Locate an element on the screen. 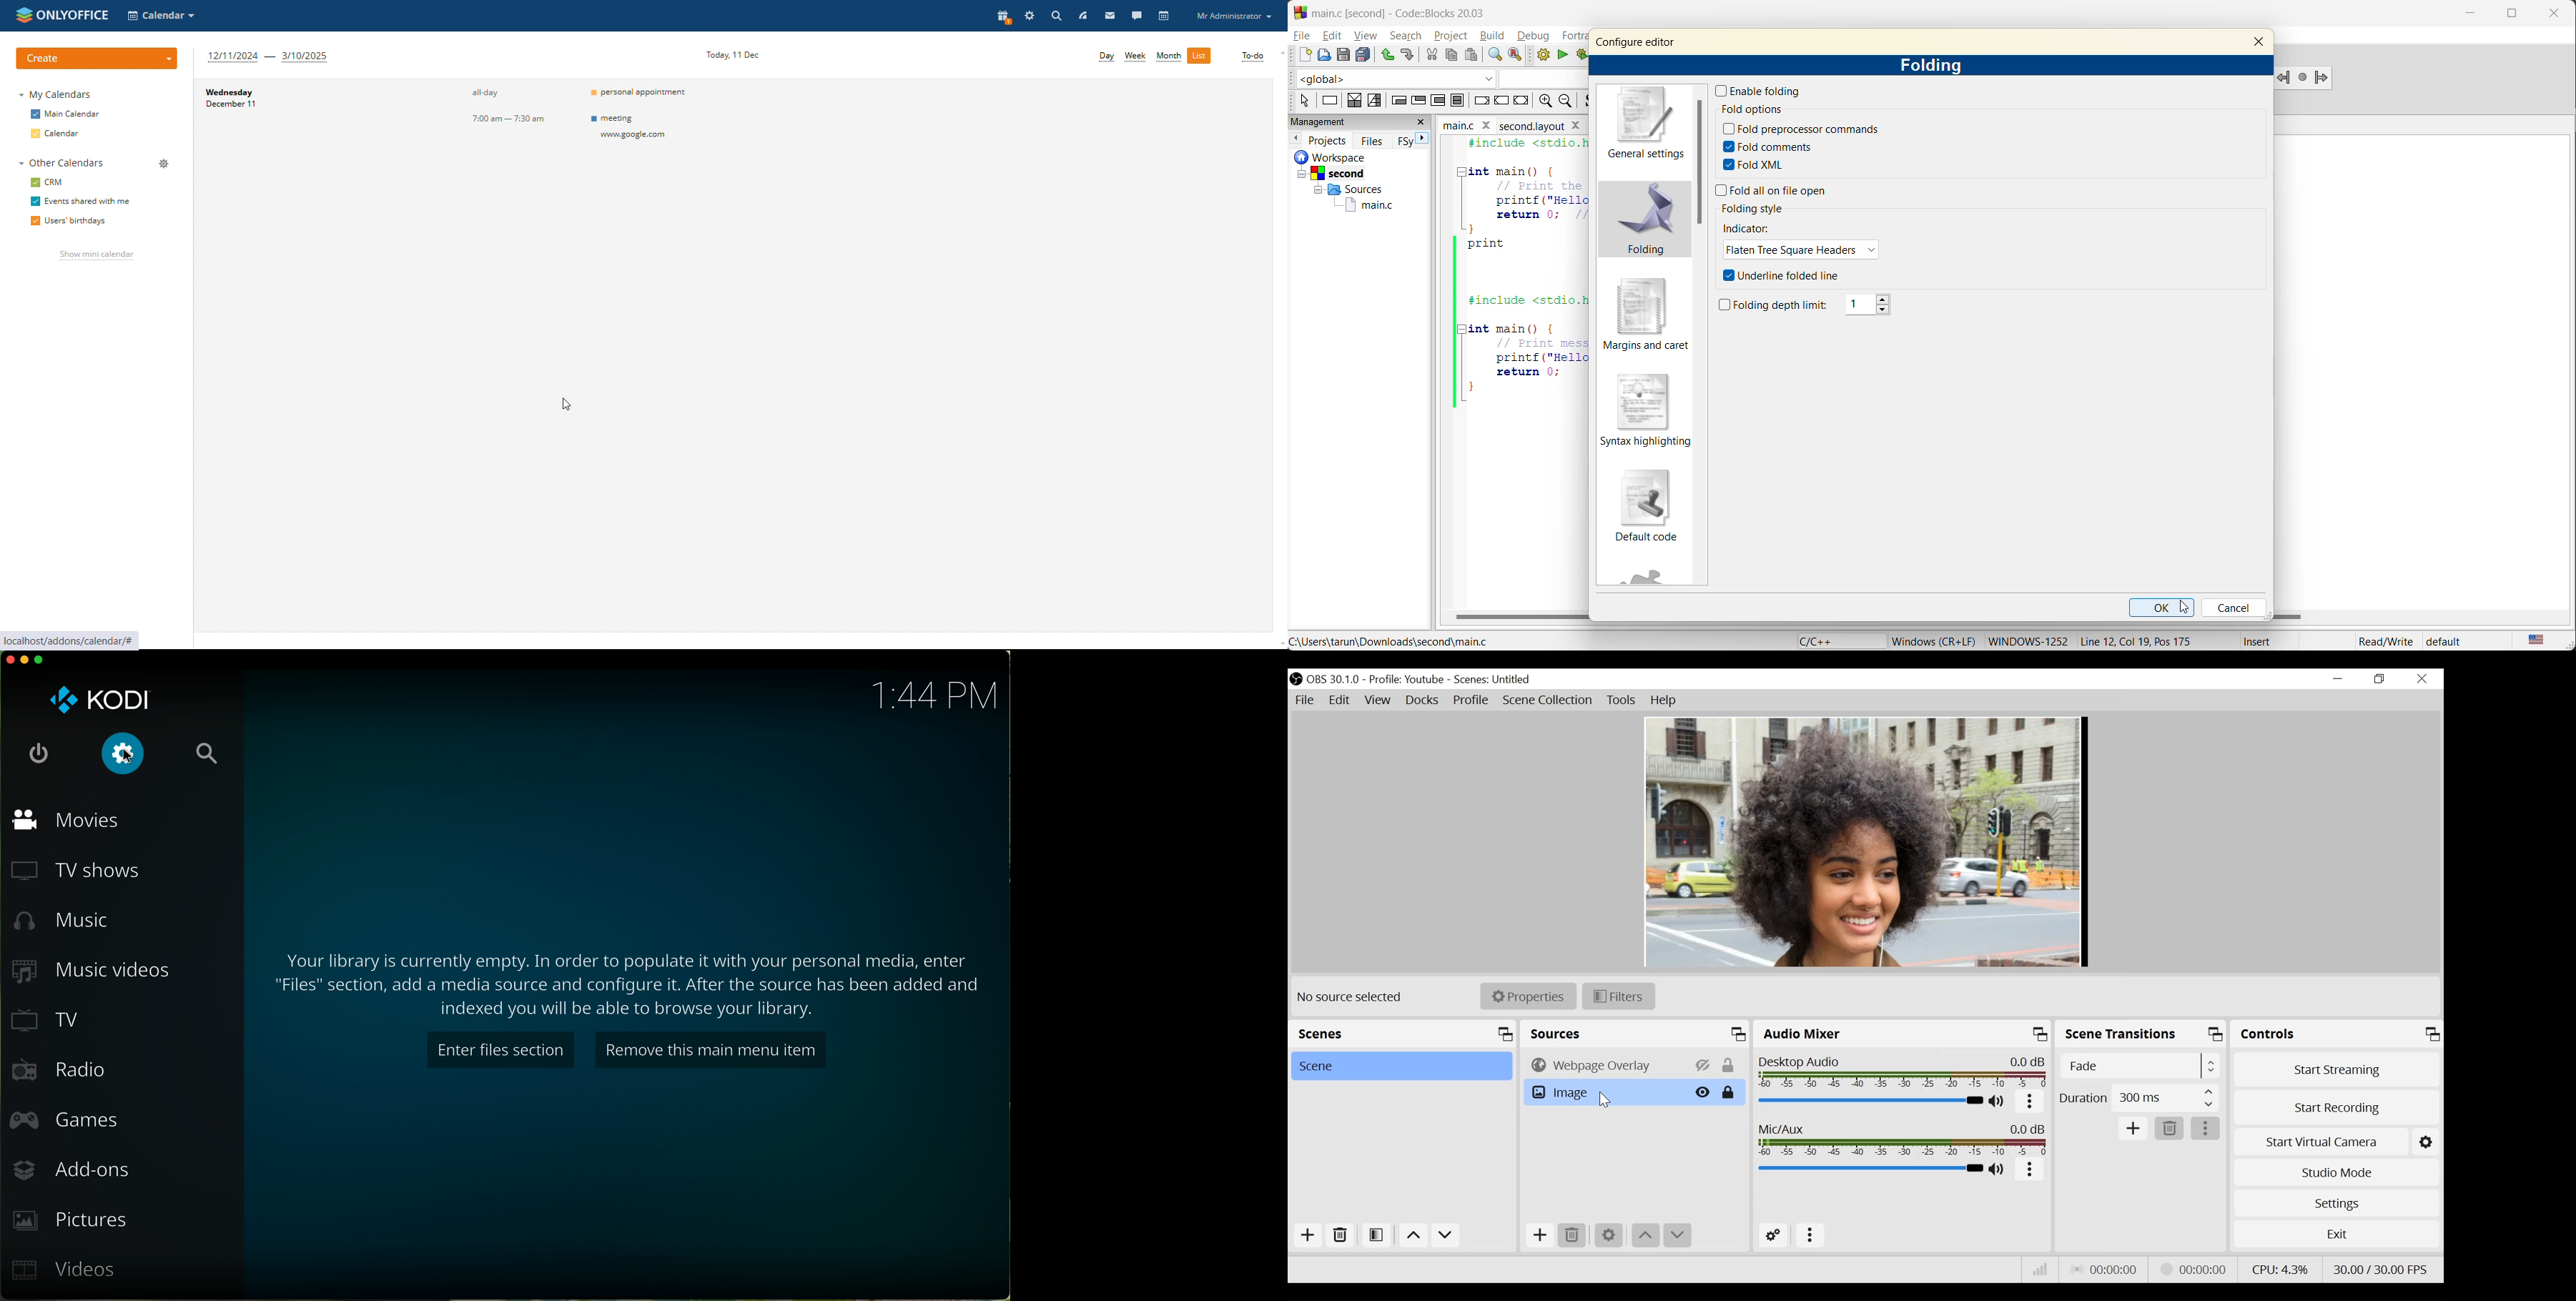 The image size is (2576, 1316). Start Recording is located at coordinates (2337, 1109).